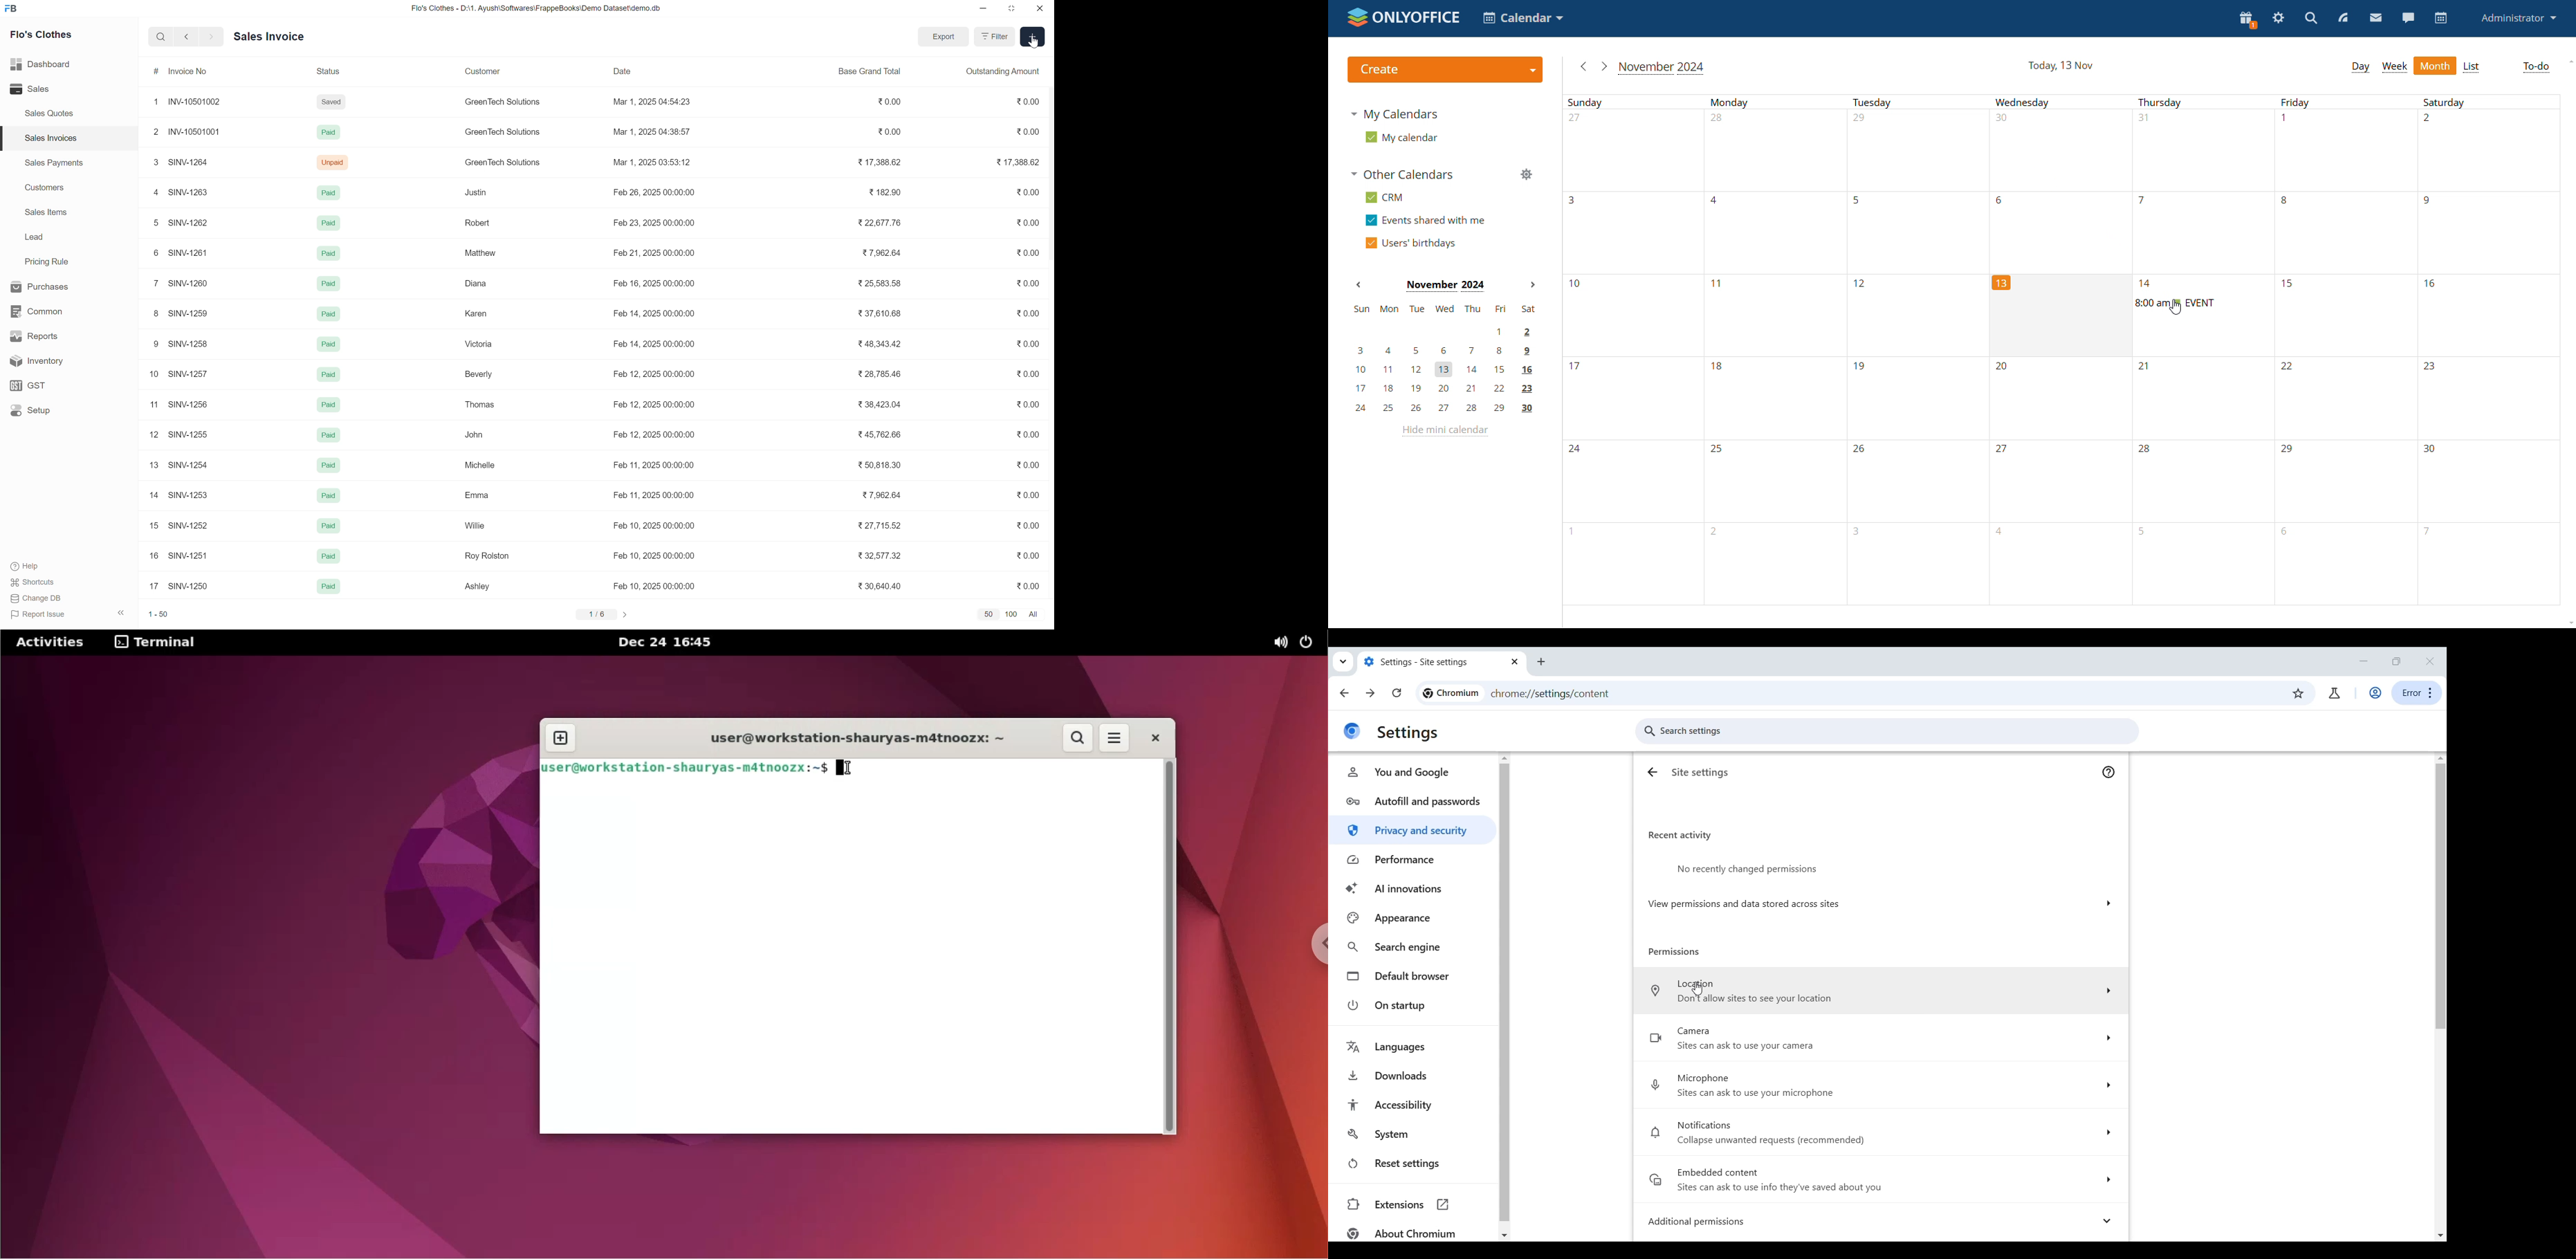 The height and width of the screenshot is (1260, 2576). I want to click on Victoria, so click(479, 344).